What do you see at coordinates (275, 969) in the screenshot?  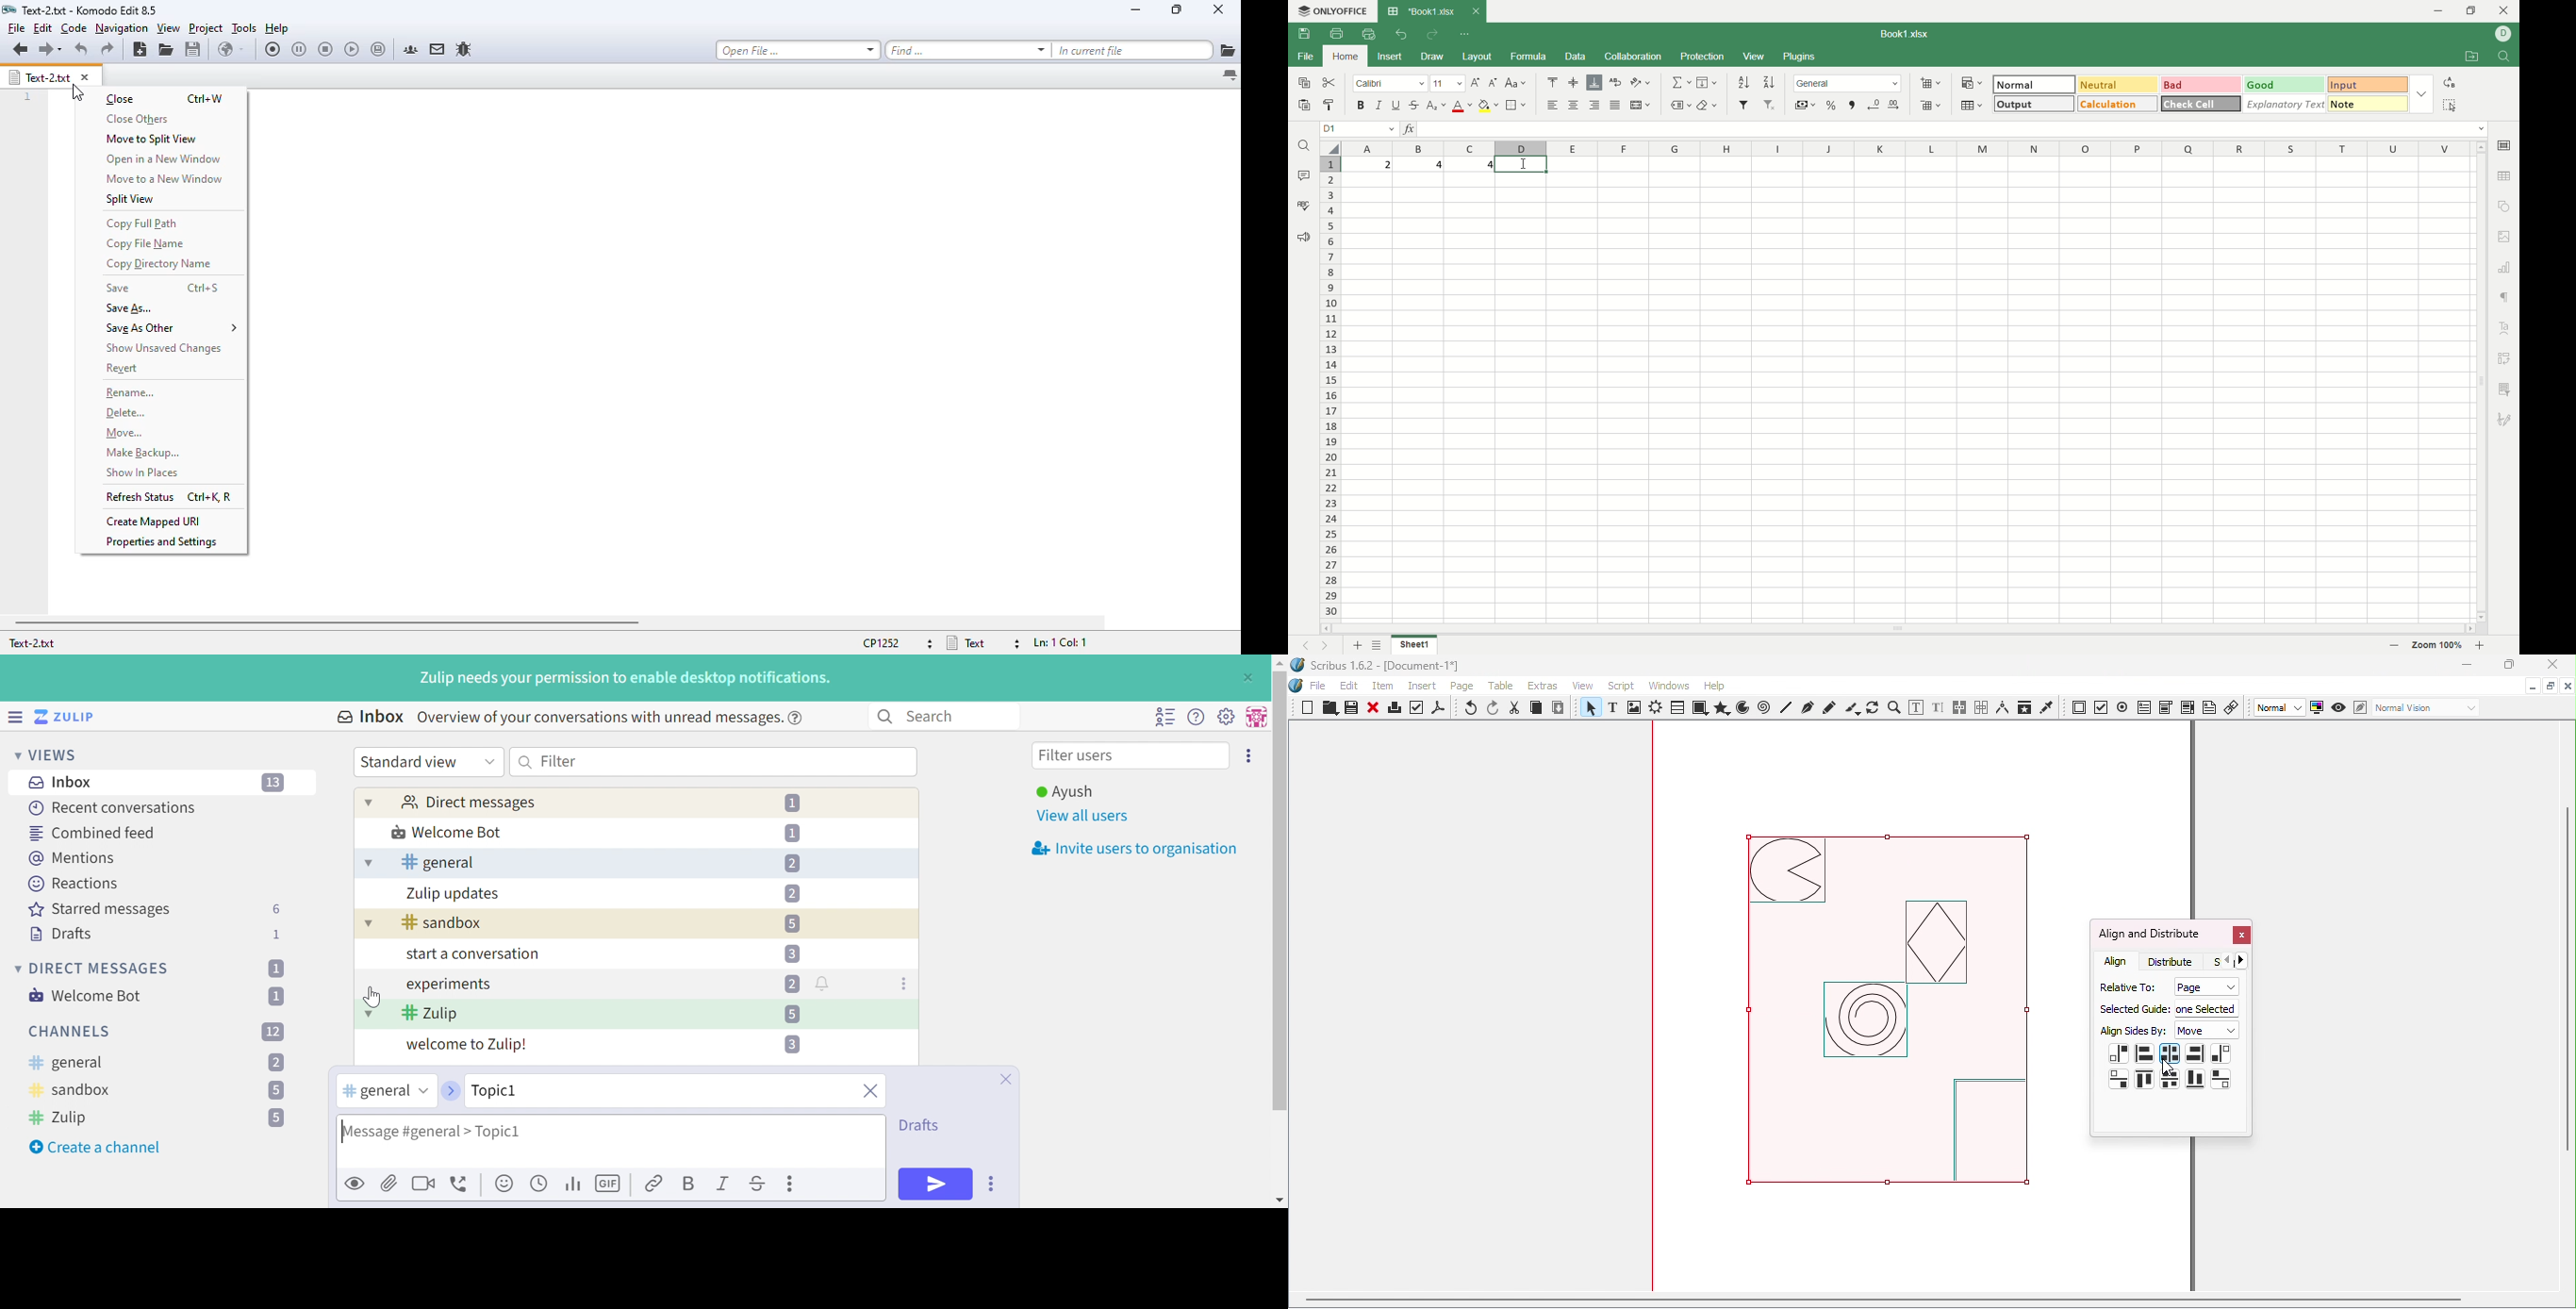 I see `1` at bounding box center [275, 969].